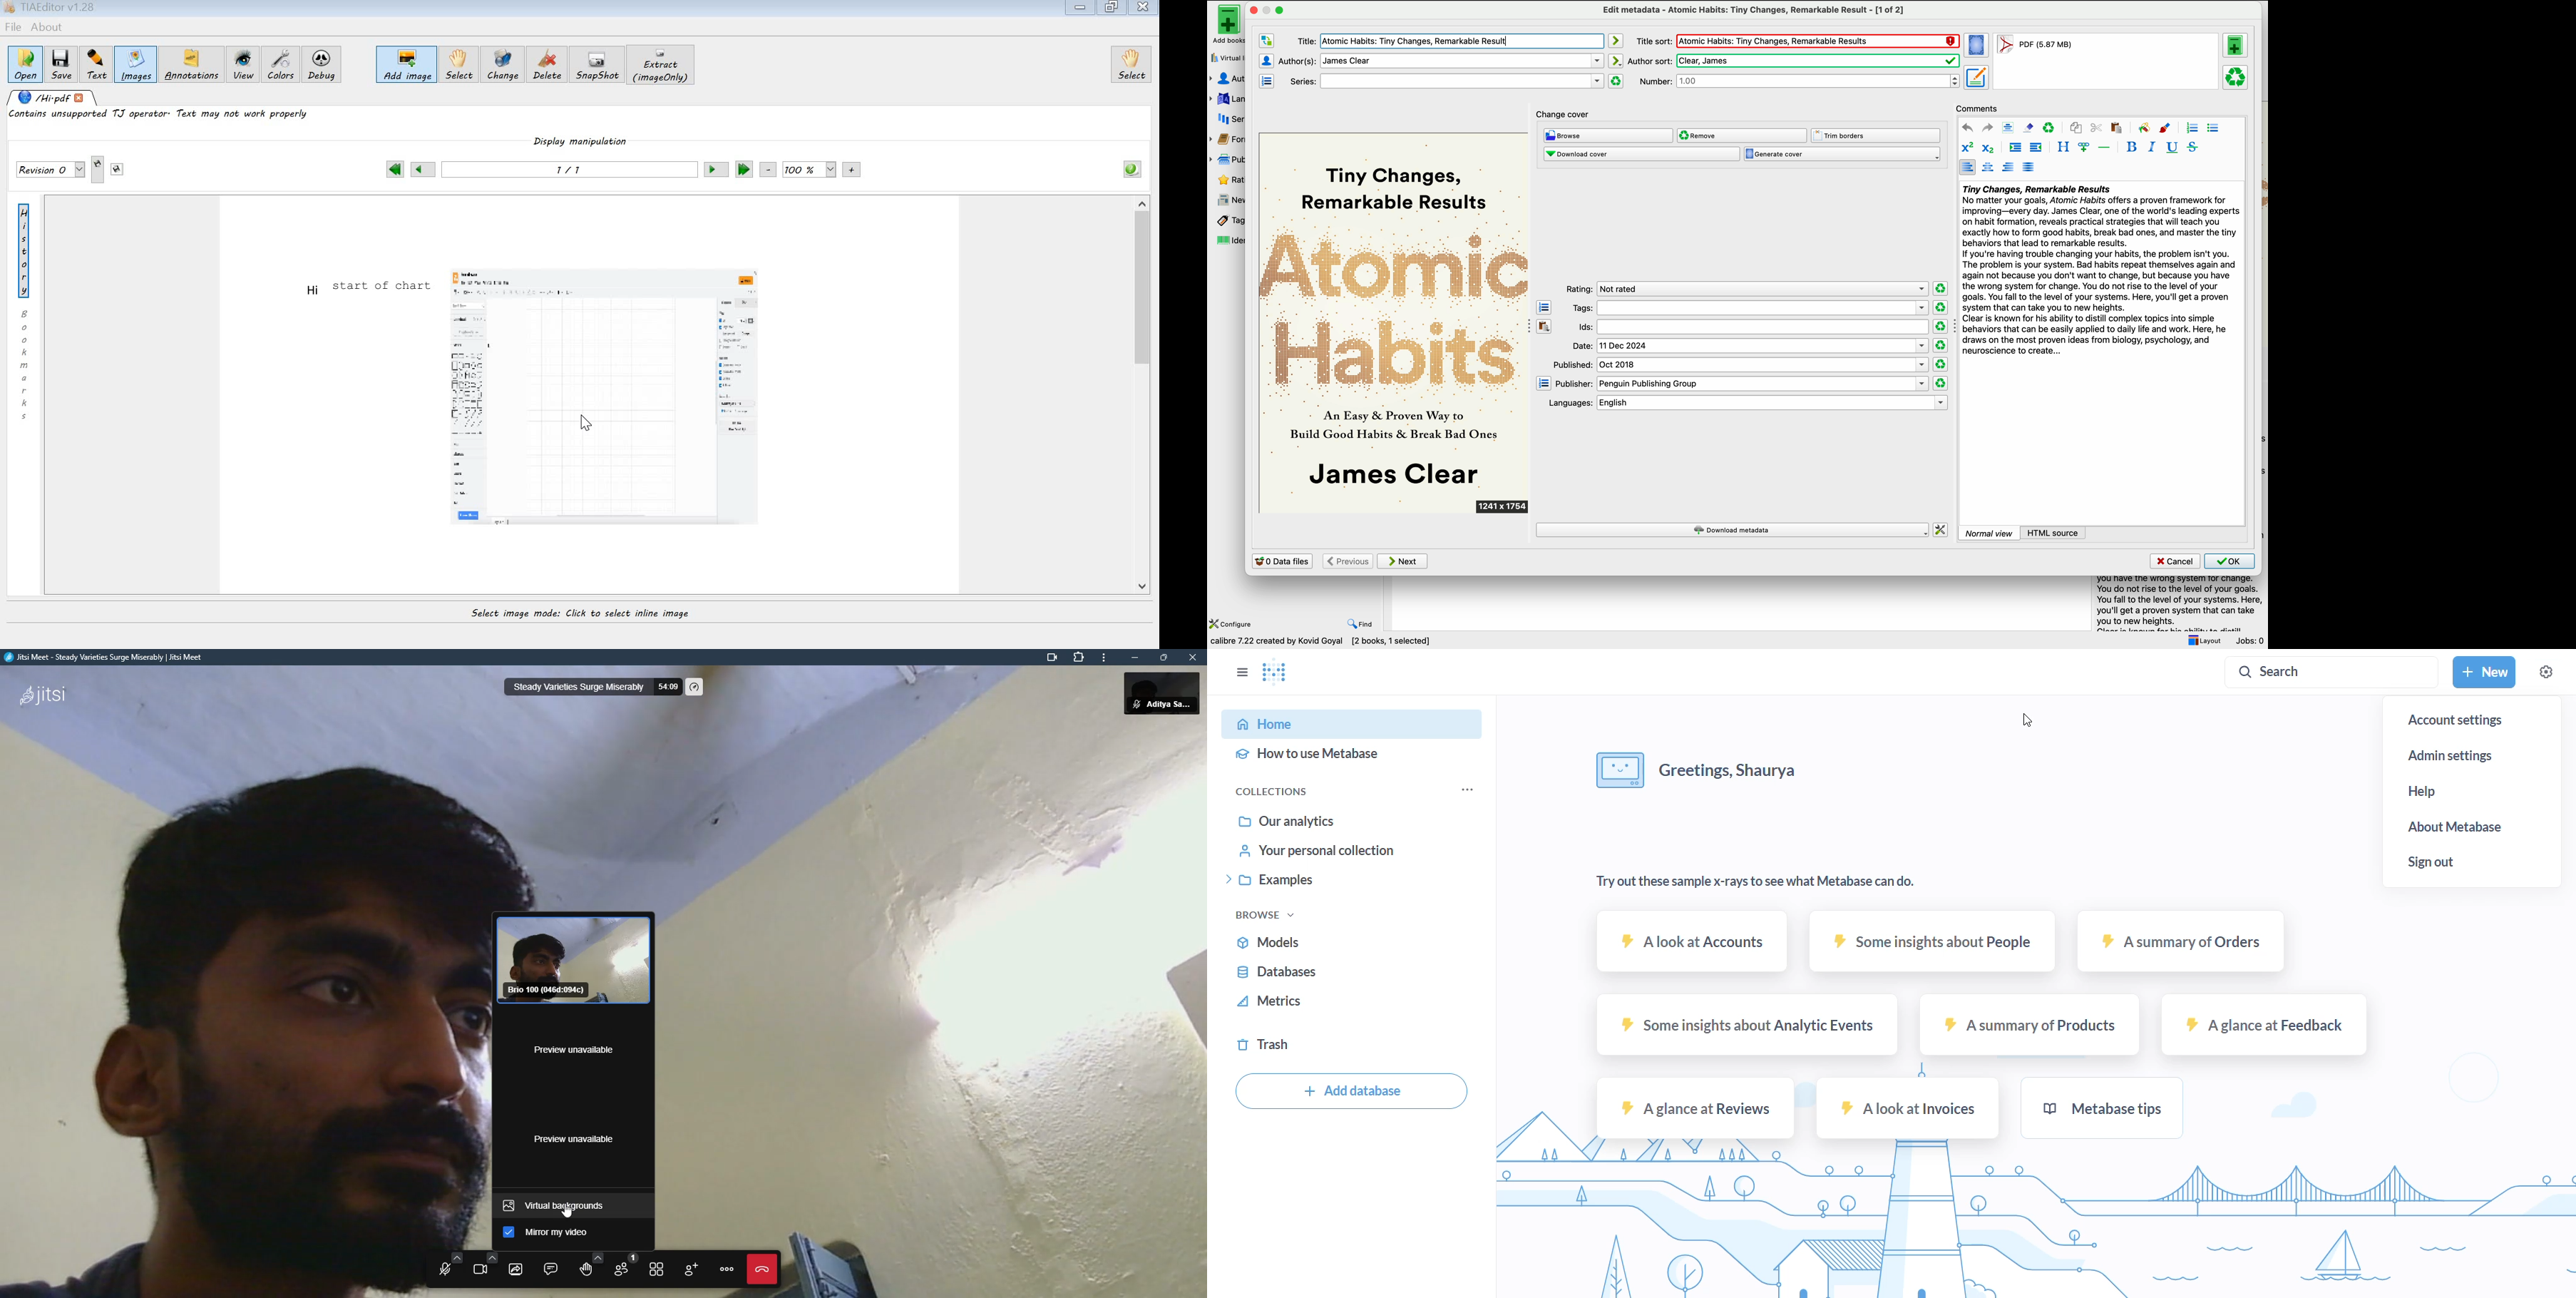 This screenshot has height=1316, width=2576. I want to click on download metadata, so click(1732, 530).